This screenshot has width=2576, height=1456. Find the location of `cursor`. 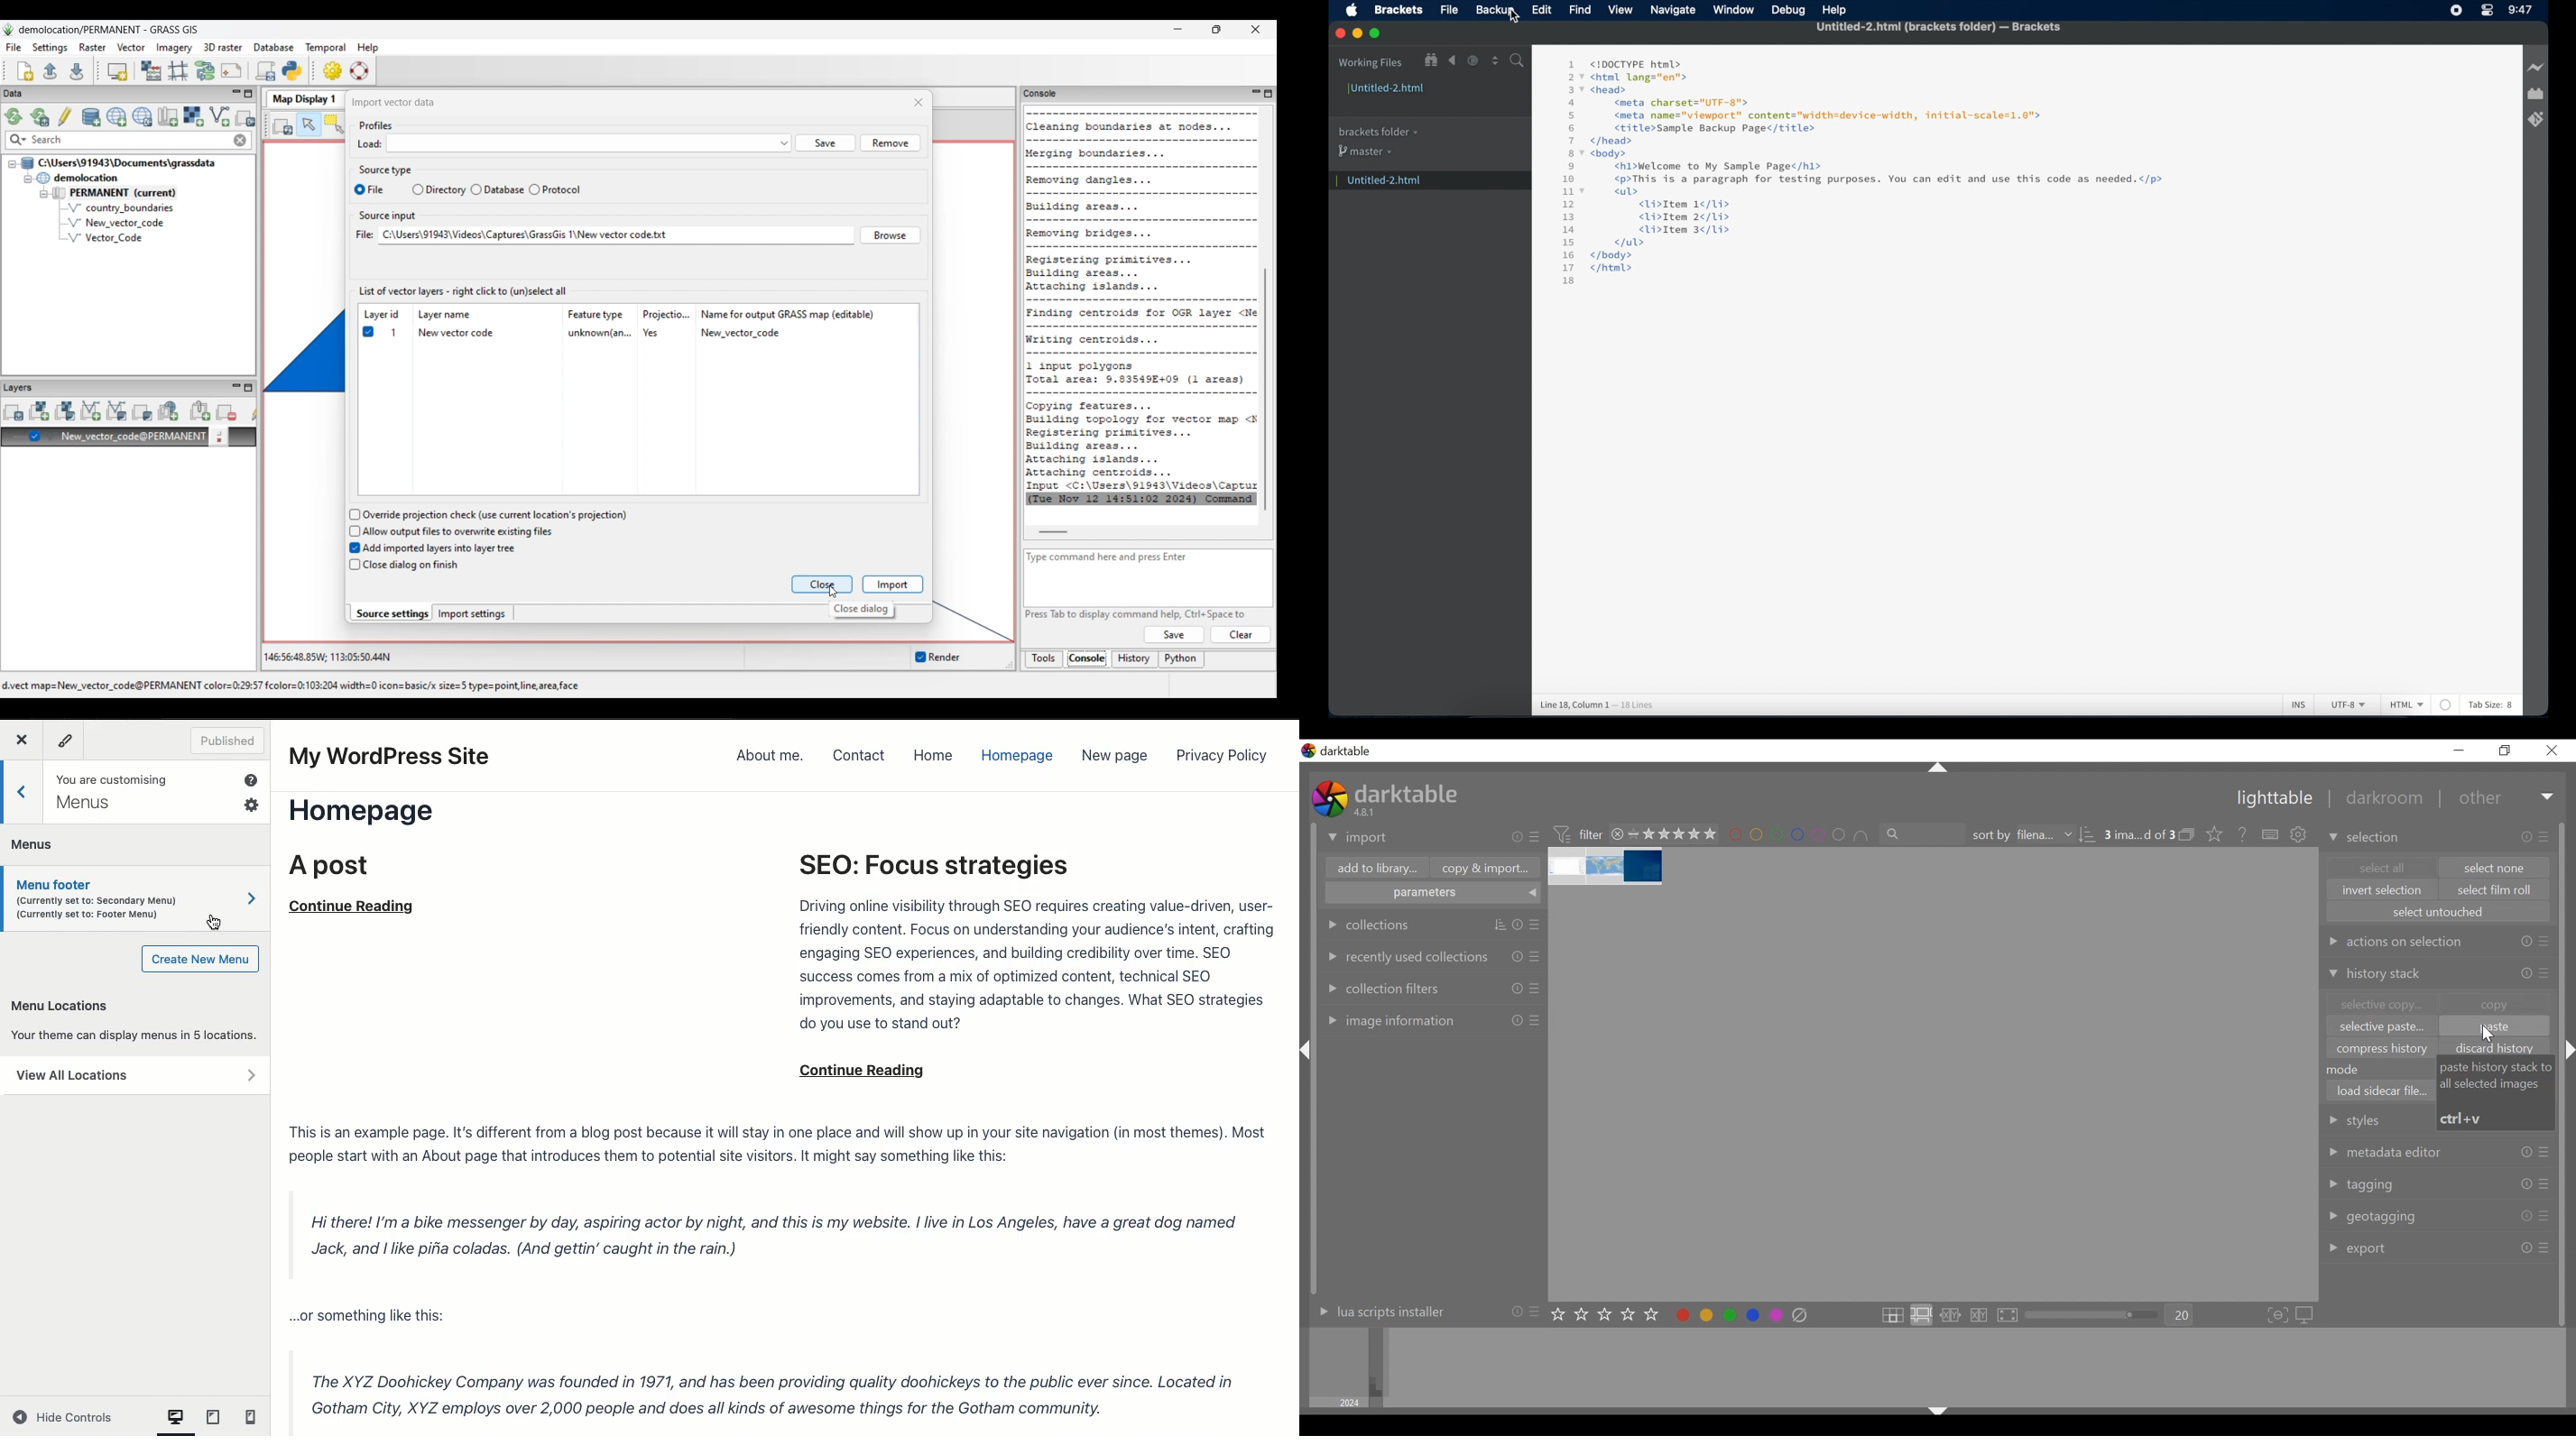

cursor is located at coordinates (2490, 1034).